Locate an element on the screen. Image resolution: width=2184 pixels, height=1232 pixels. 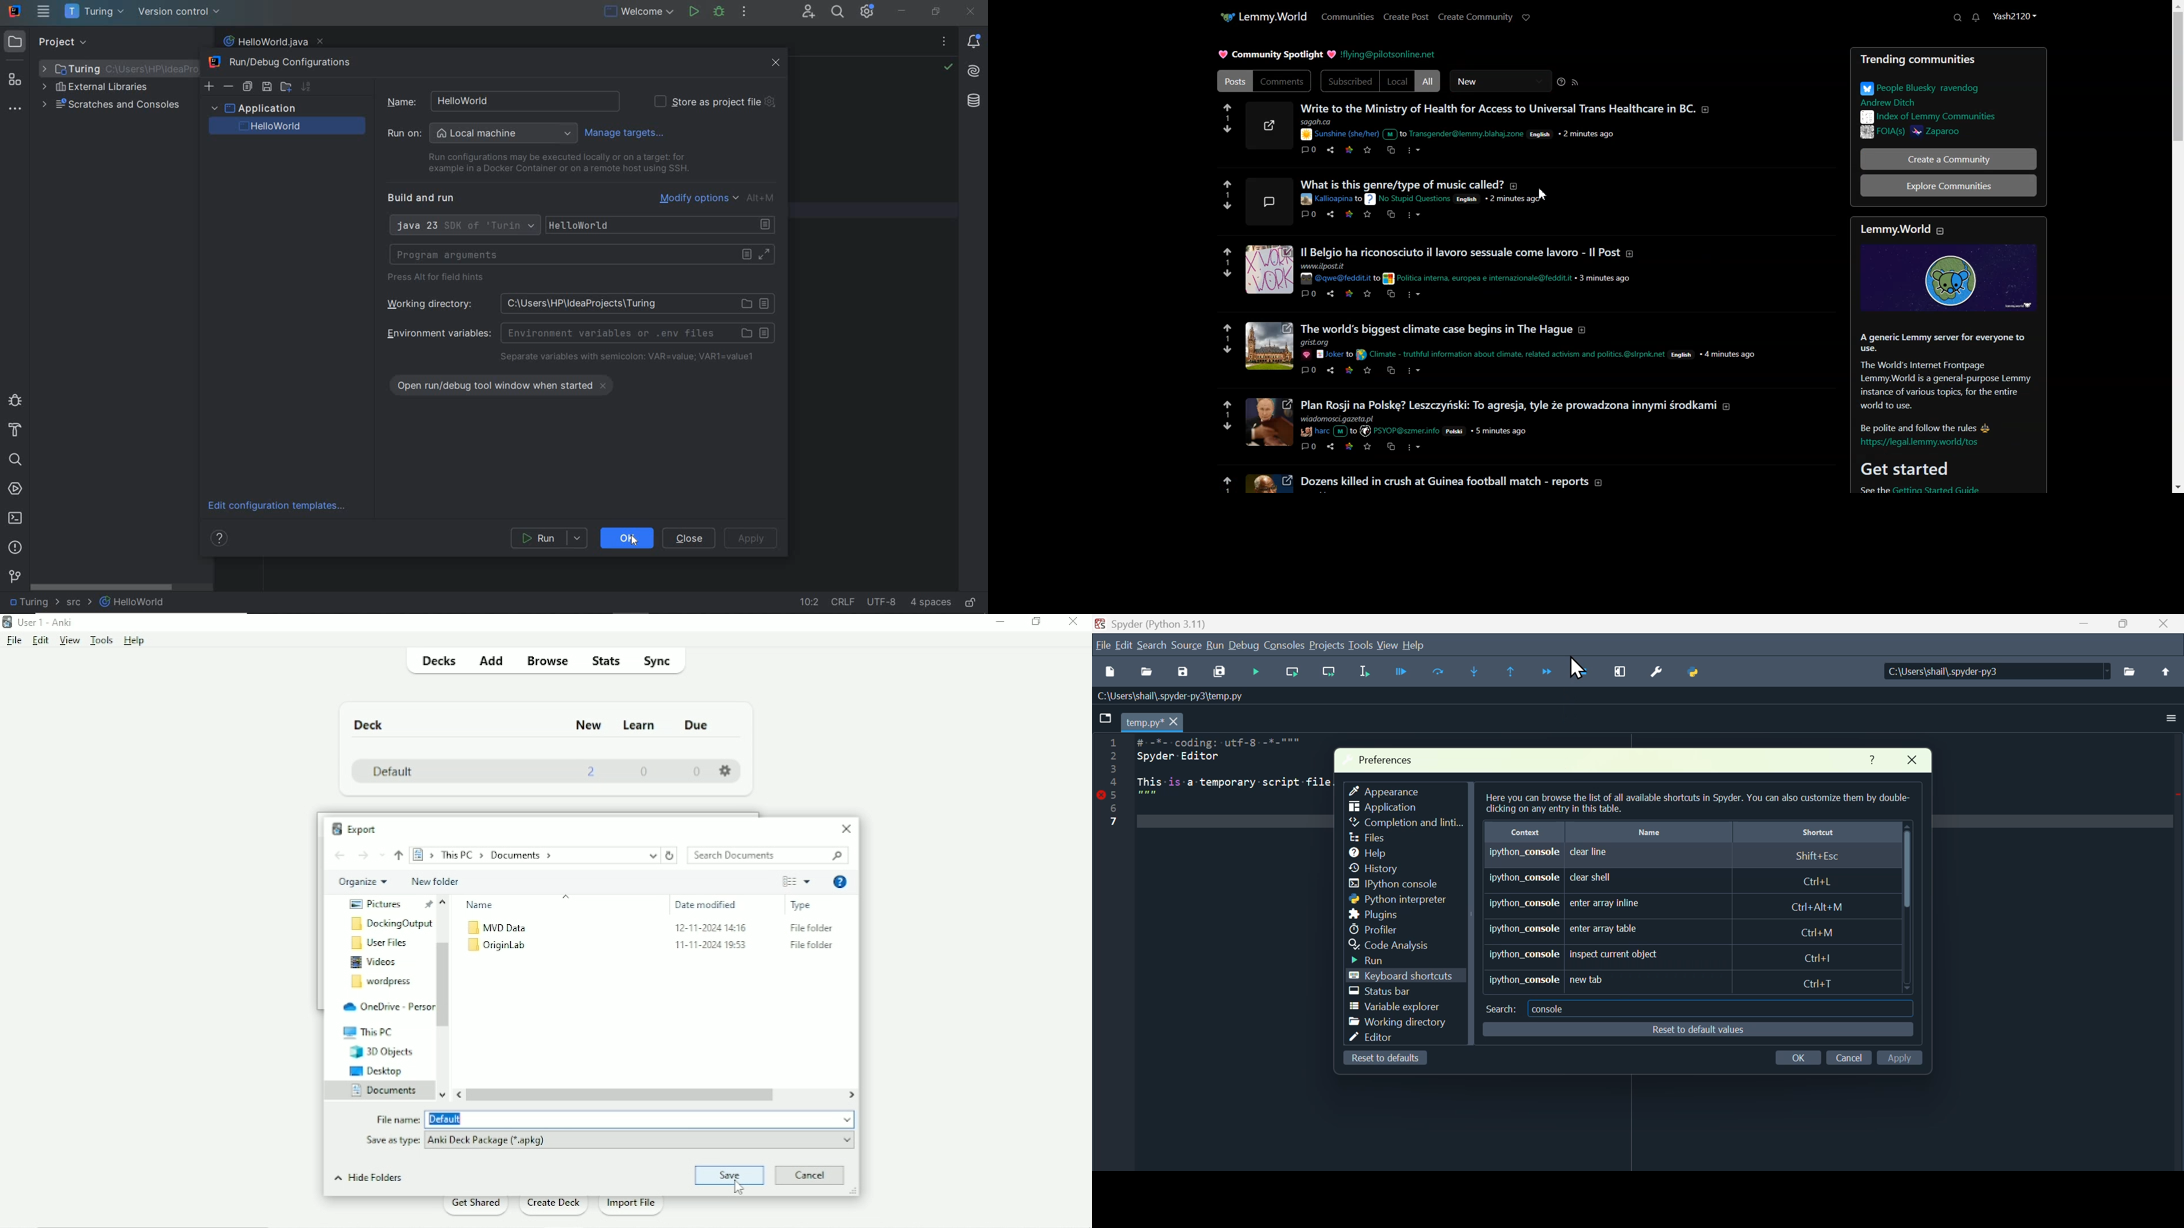
no problems highlighted is located at coordinates (948, 67).